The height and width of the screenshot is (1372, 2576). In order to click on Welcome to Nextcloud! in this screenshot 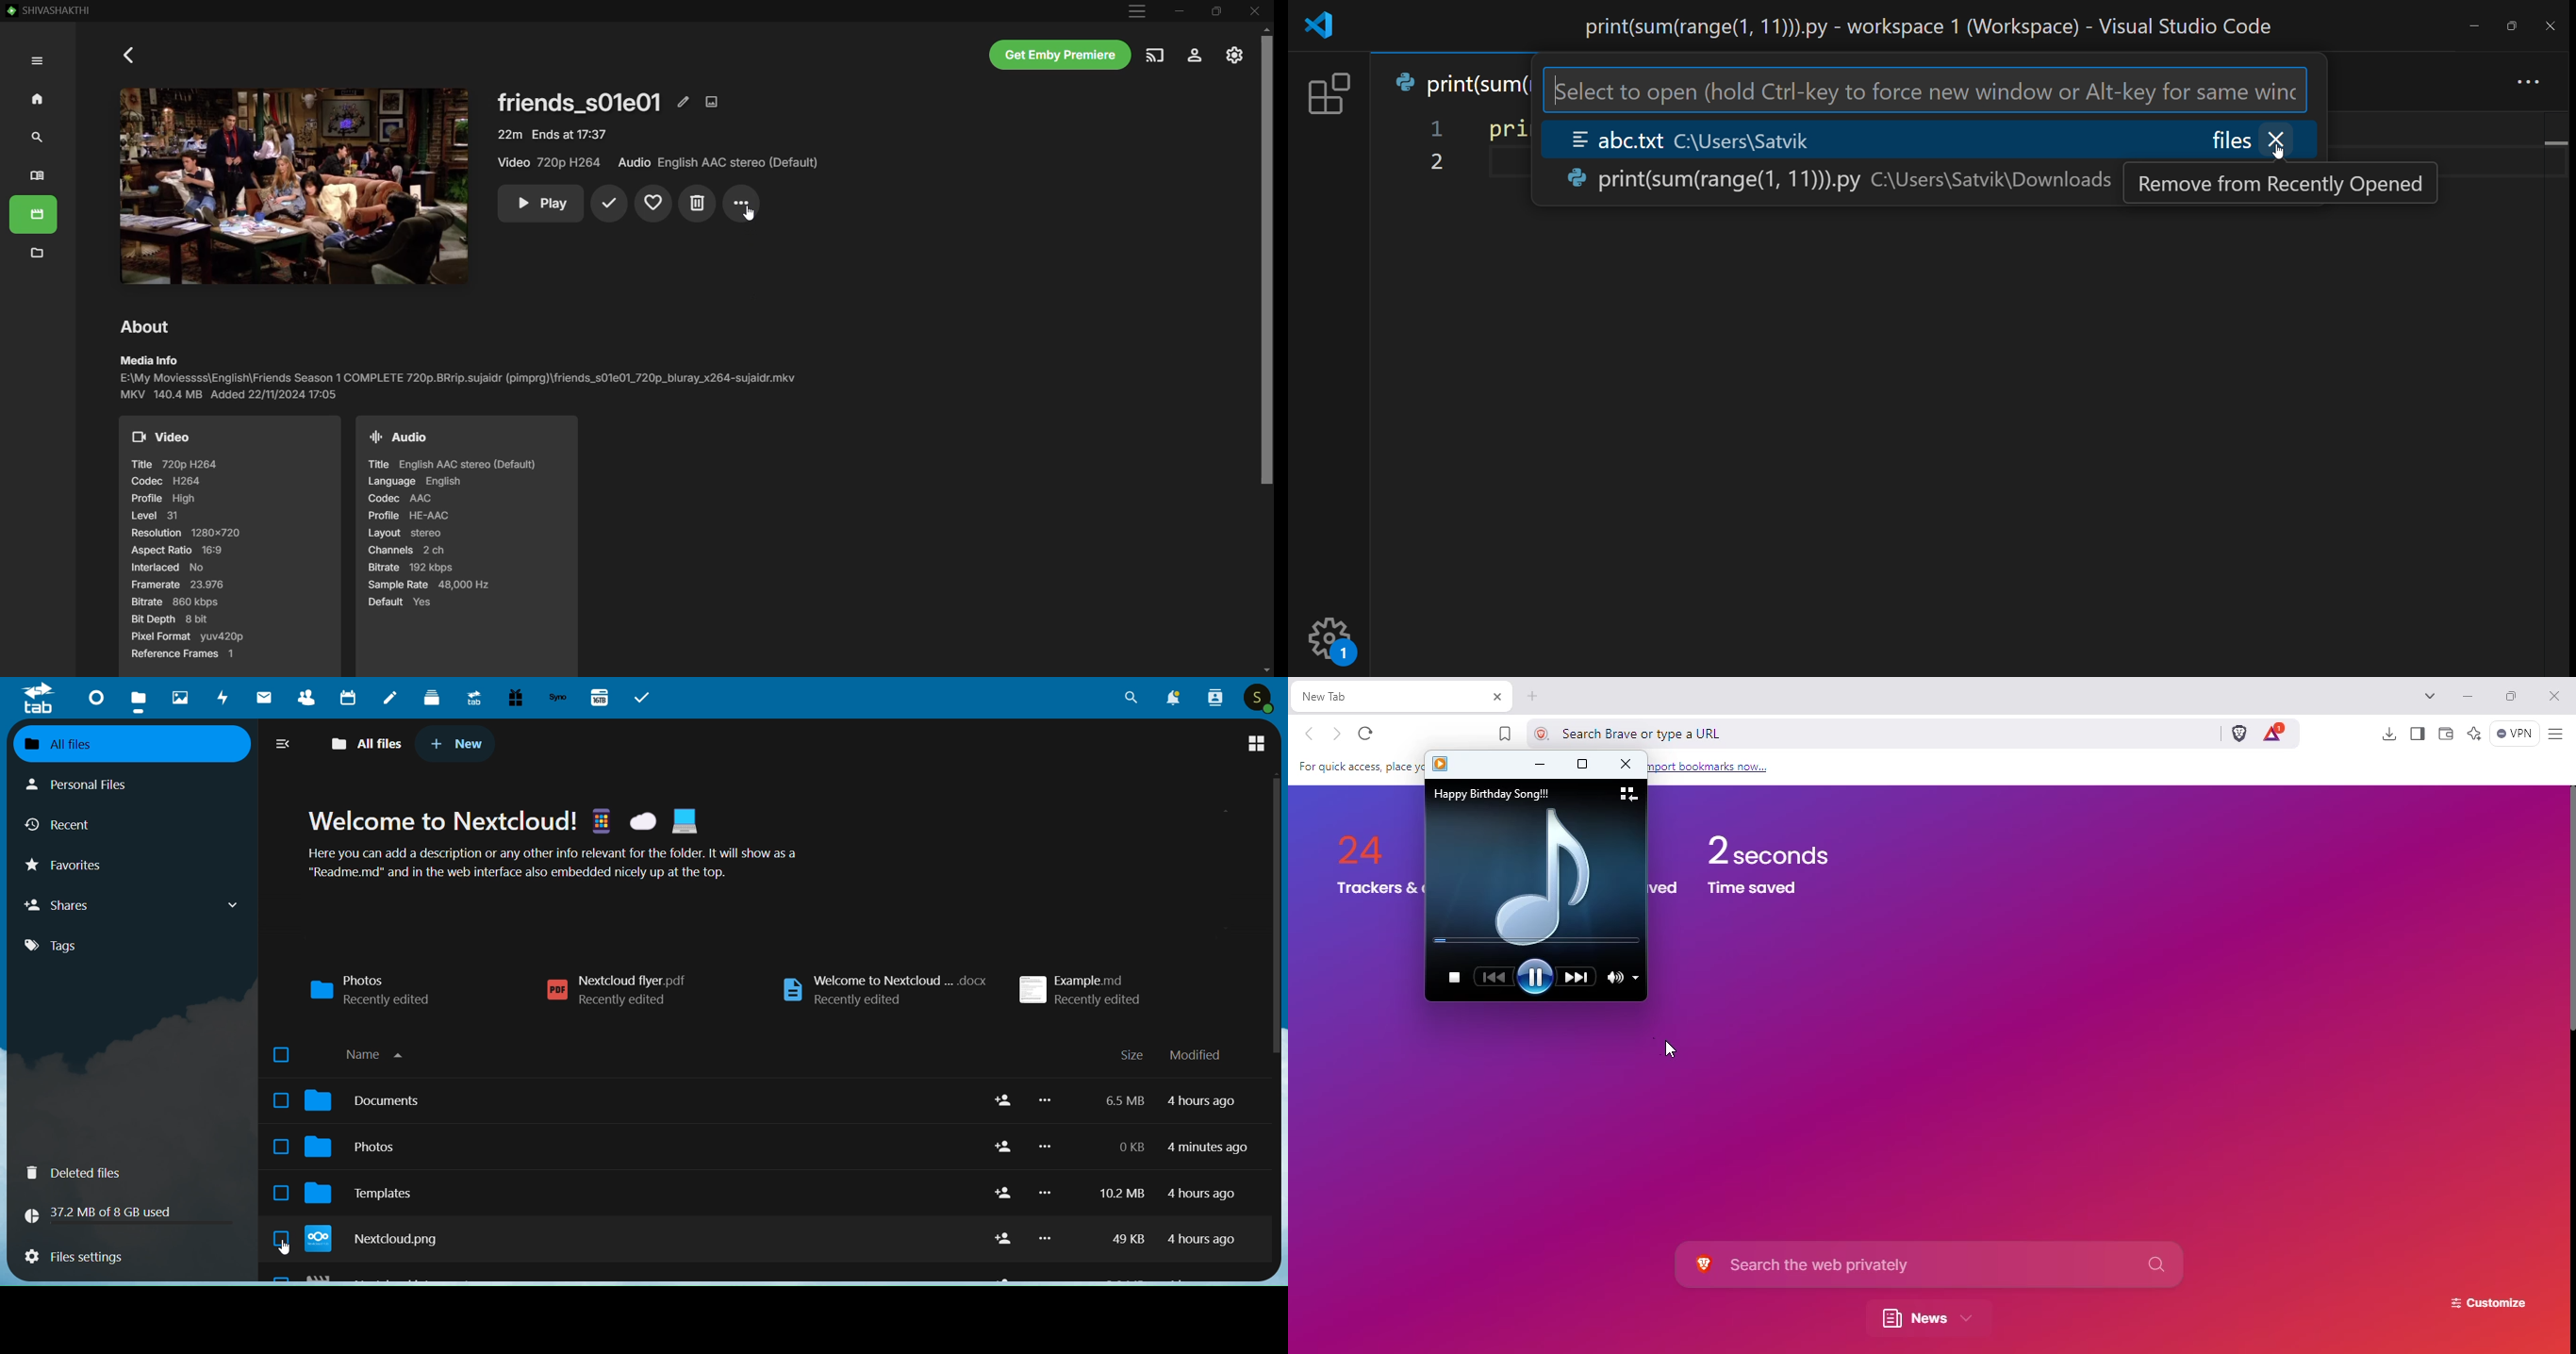, I will do `click(442, 820)`.